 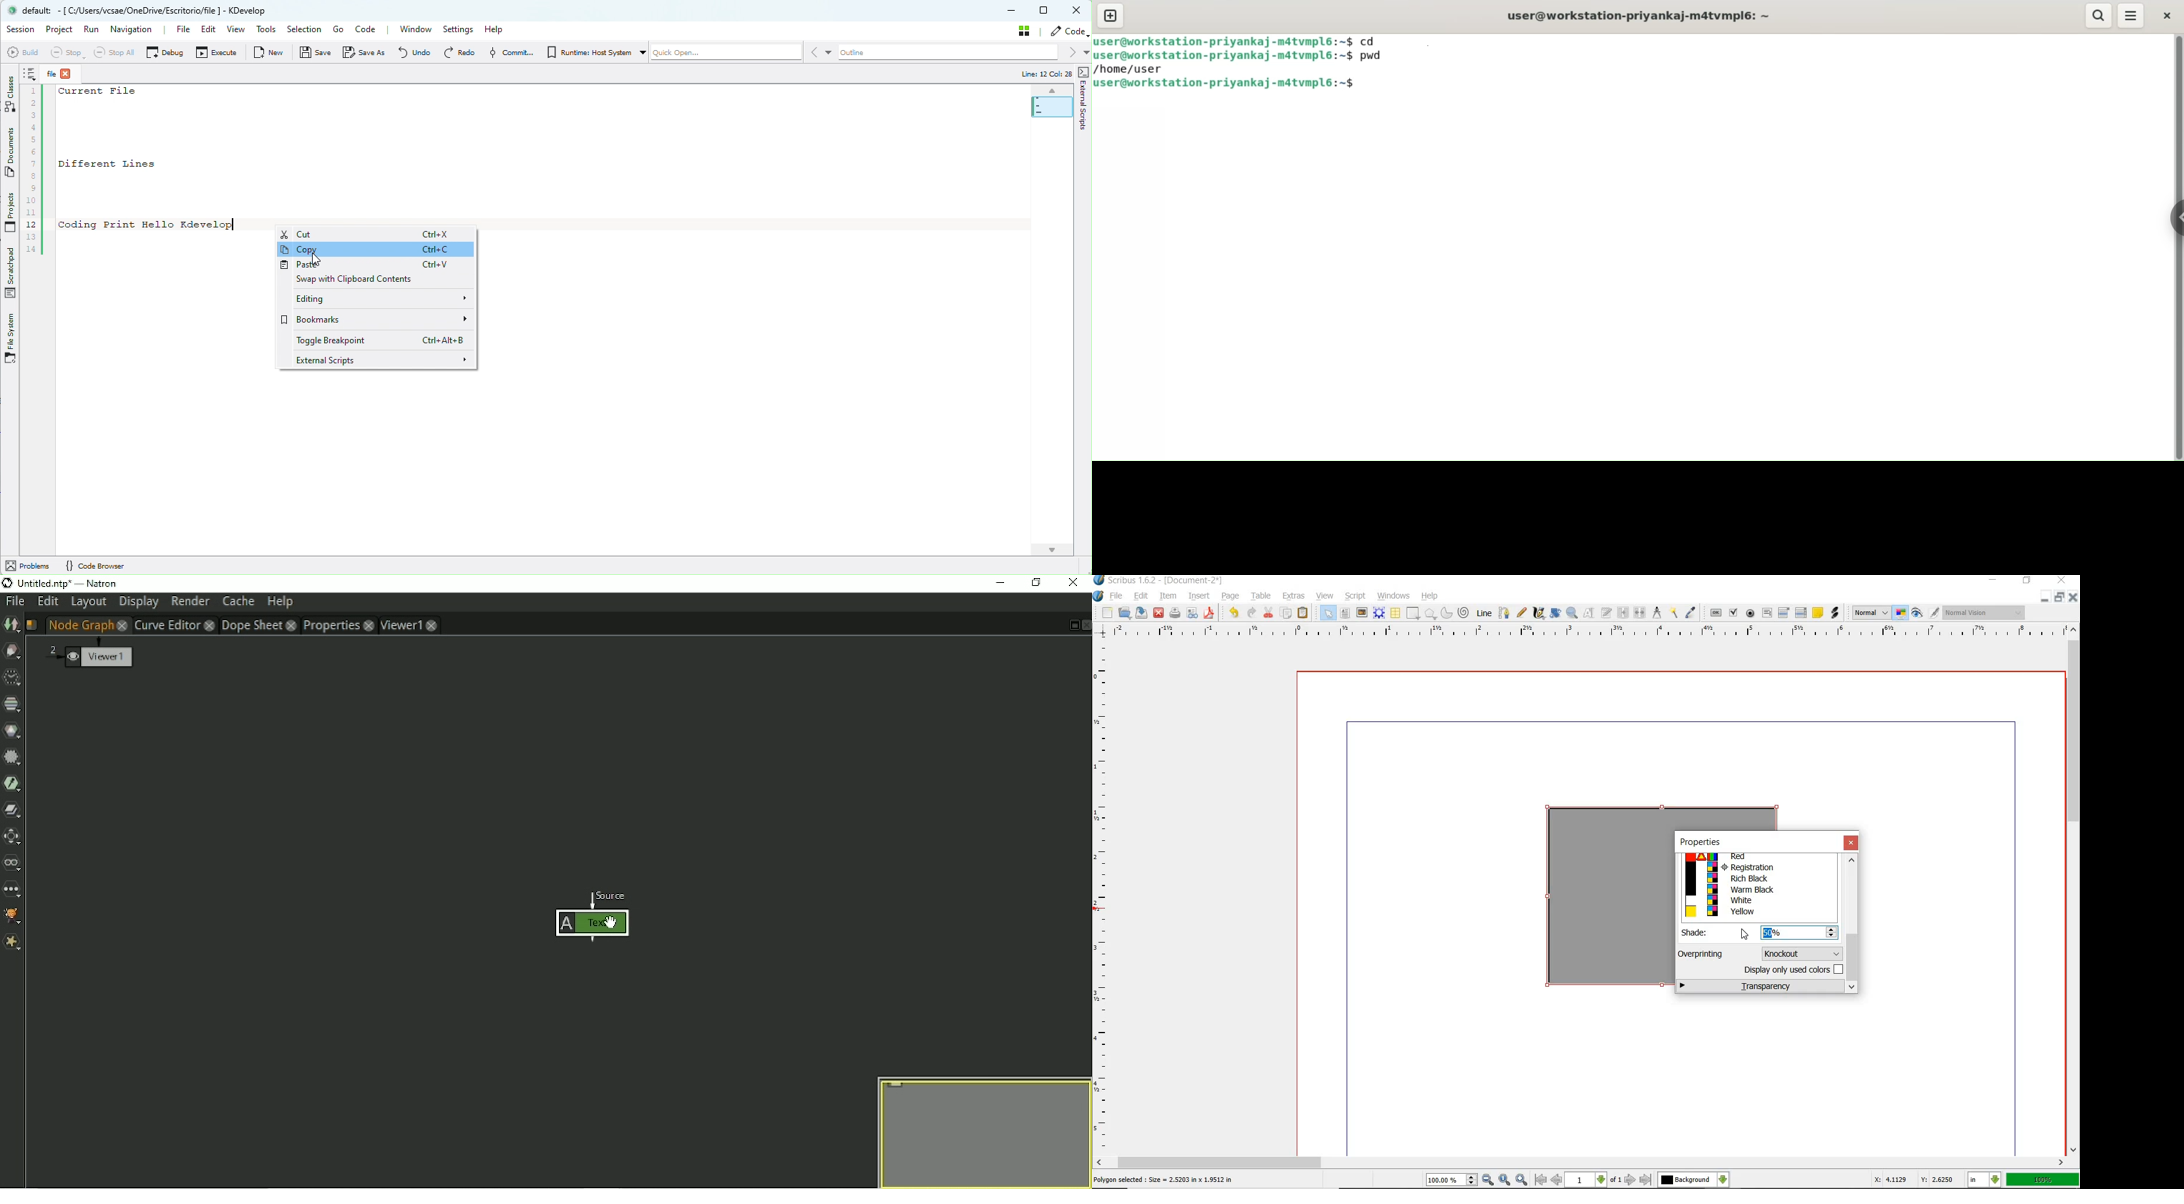 What do you see at coordinates (60, 29) in the screenshot?
I see `Project` at bounding box center [60, 29].